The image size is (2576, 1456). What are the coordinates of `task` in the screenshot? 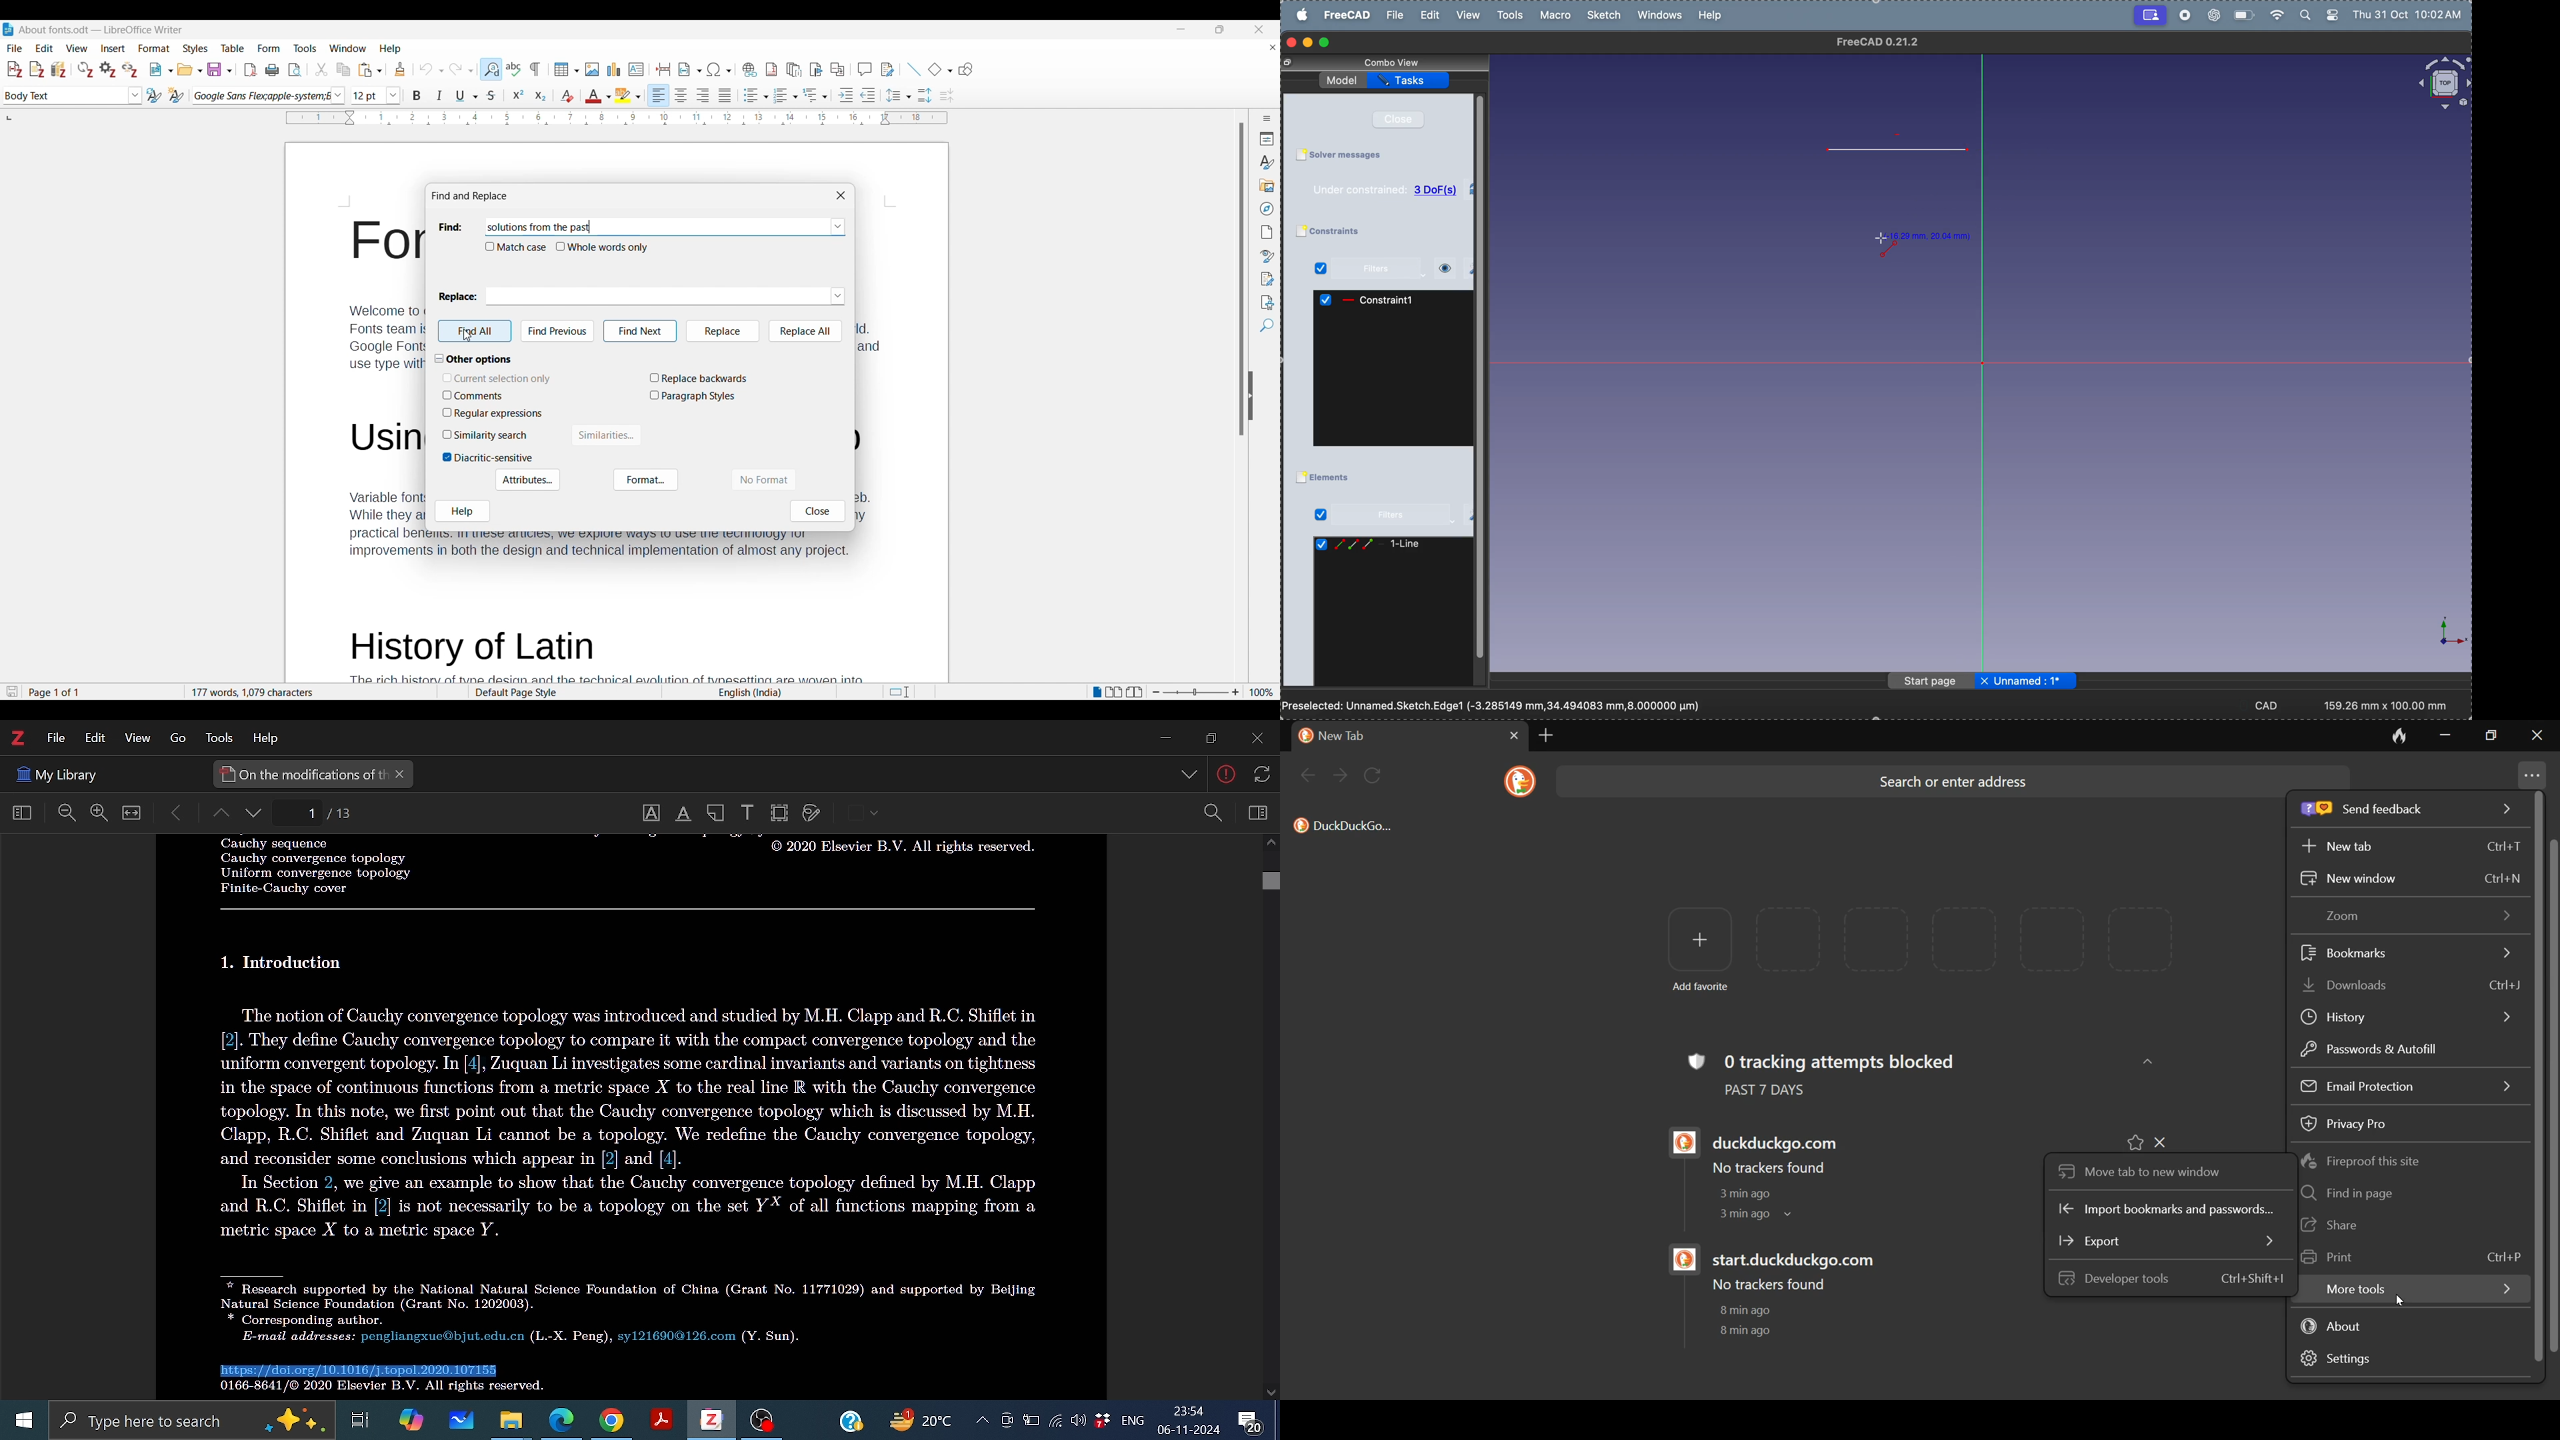 It's located at (1411, 80).